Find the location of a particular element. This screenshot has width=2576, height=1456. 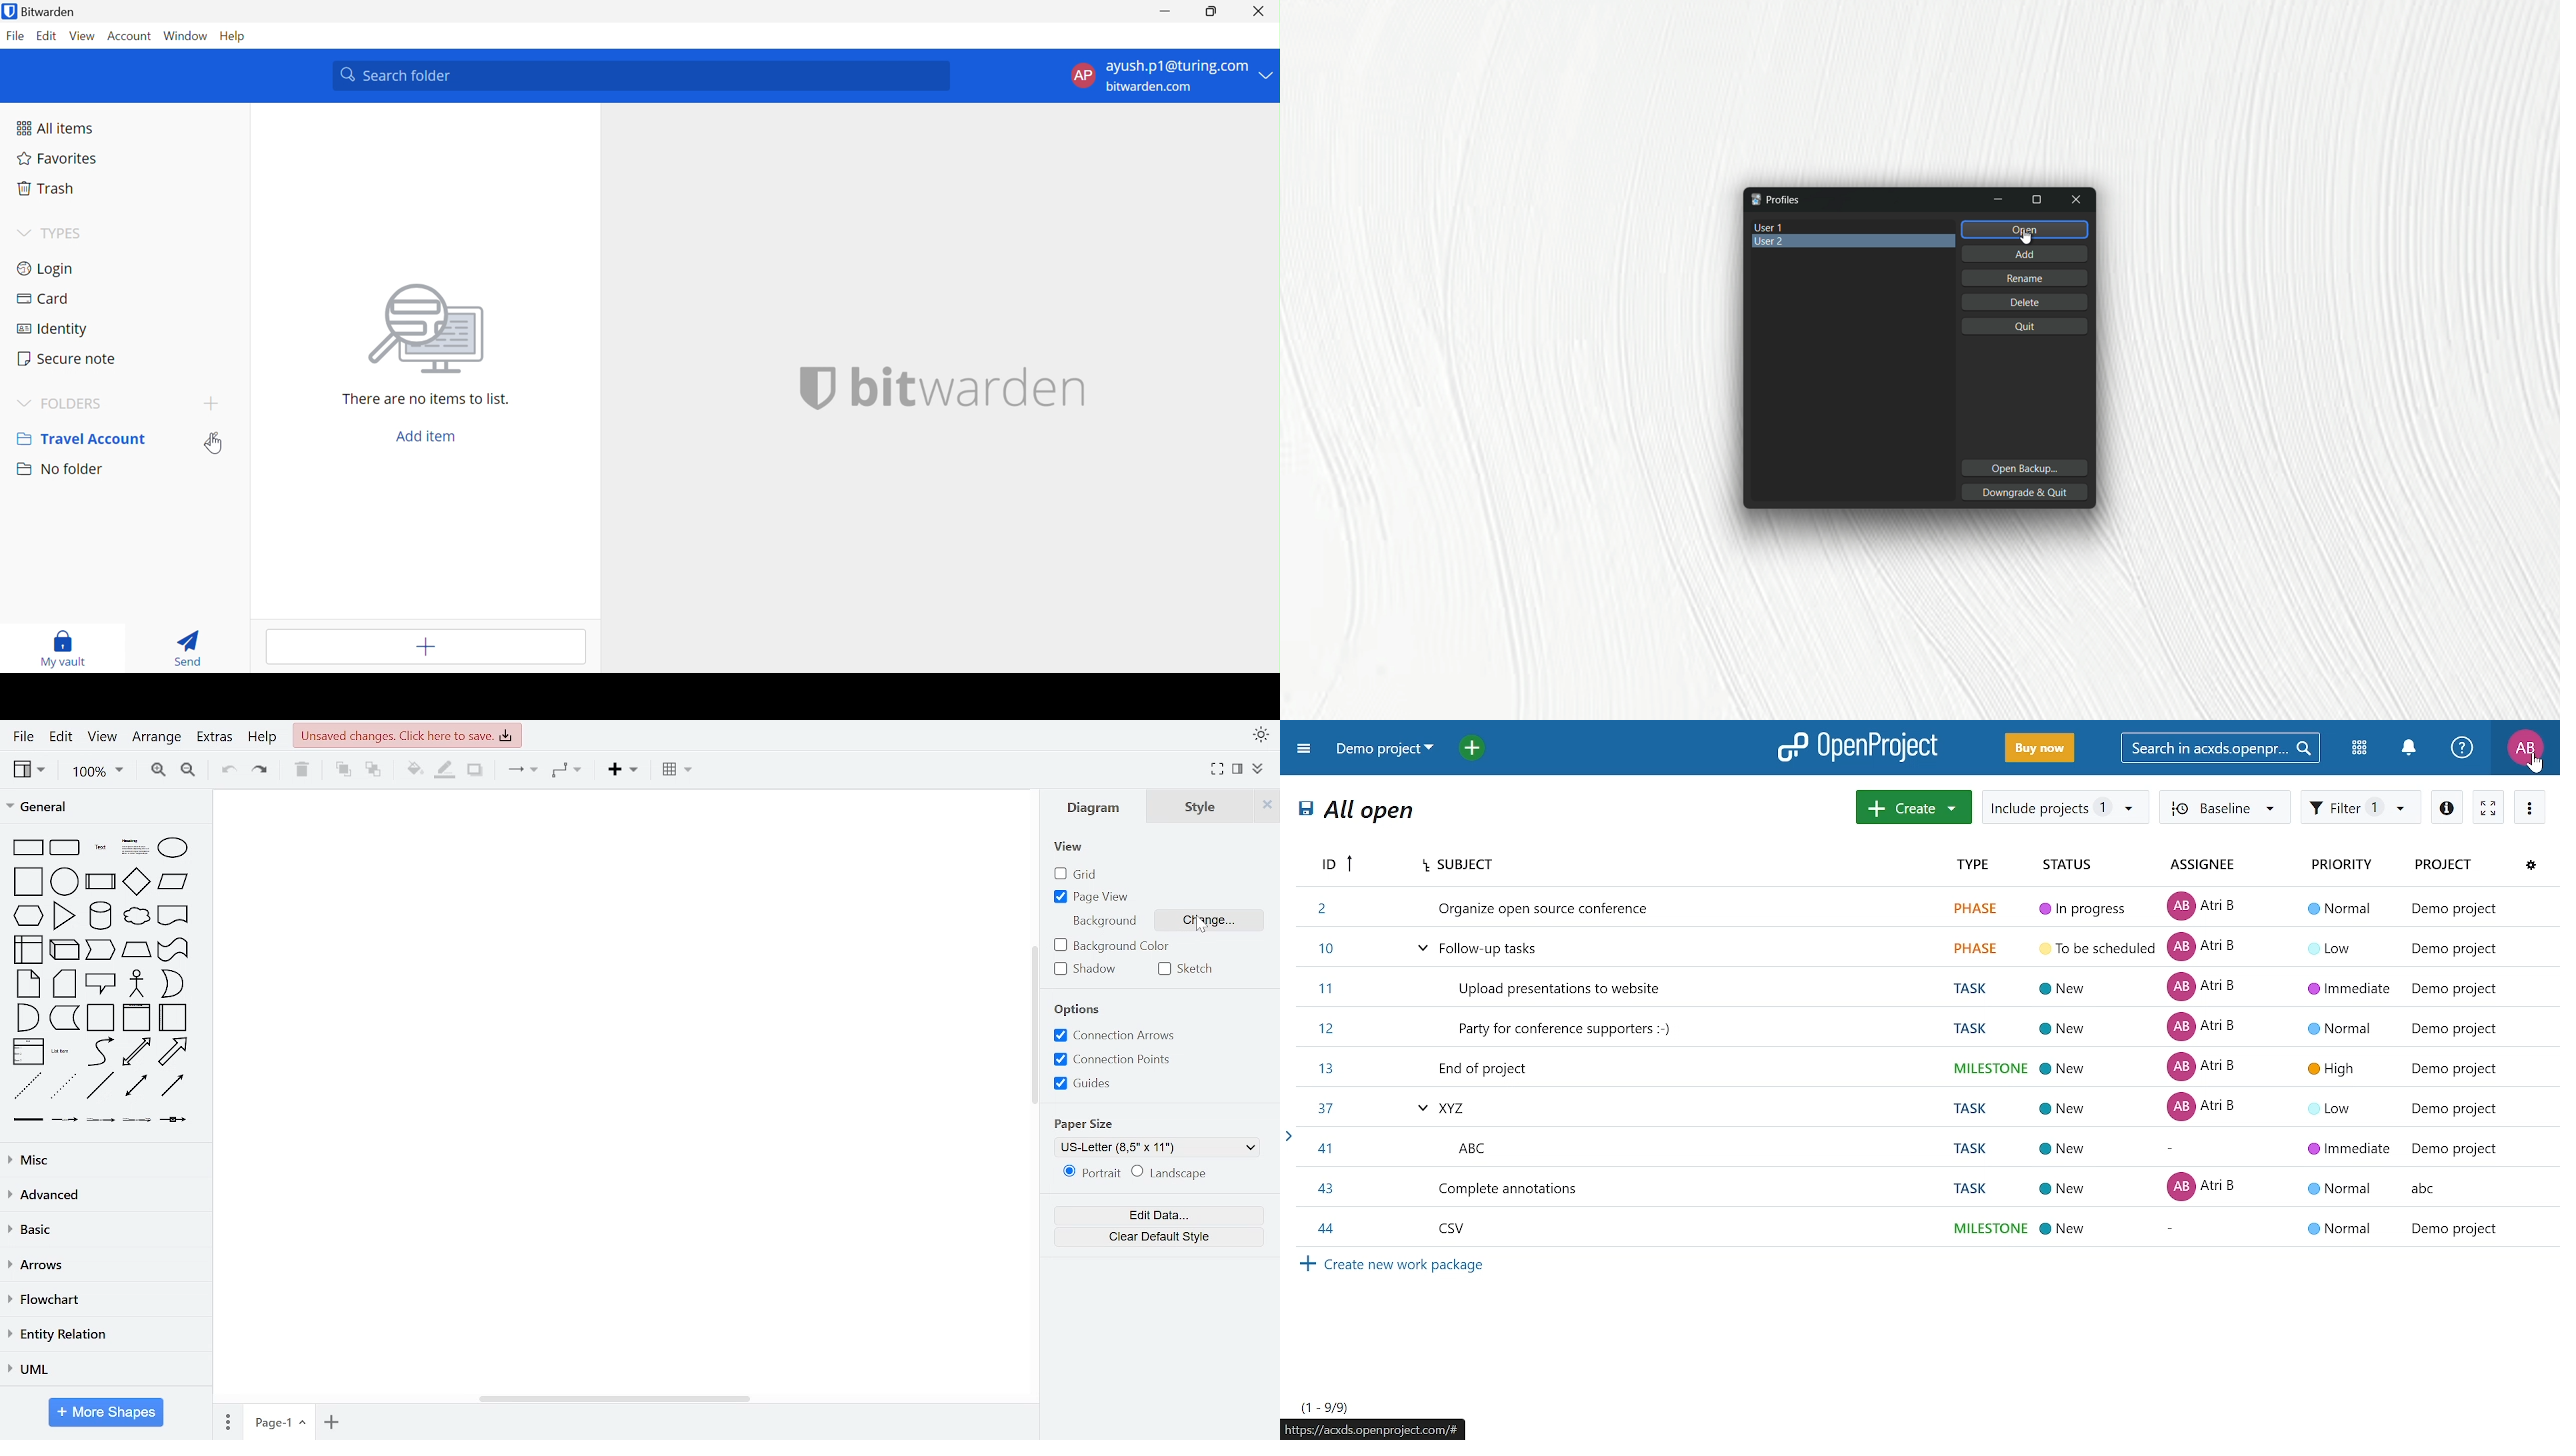

table is located at coordinates (676, 770).